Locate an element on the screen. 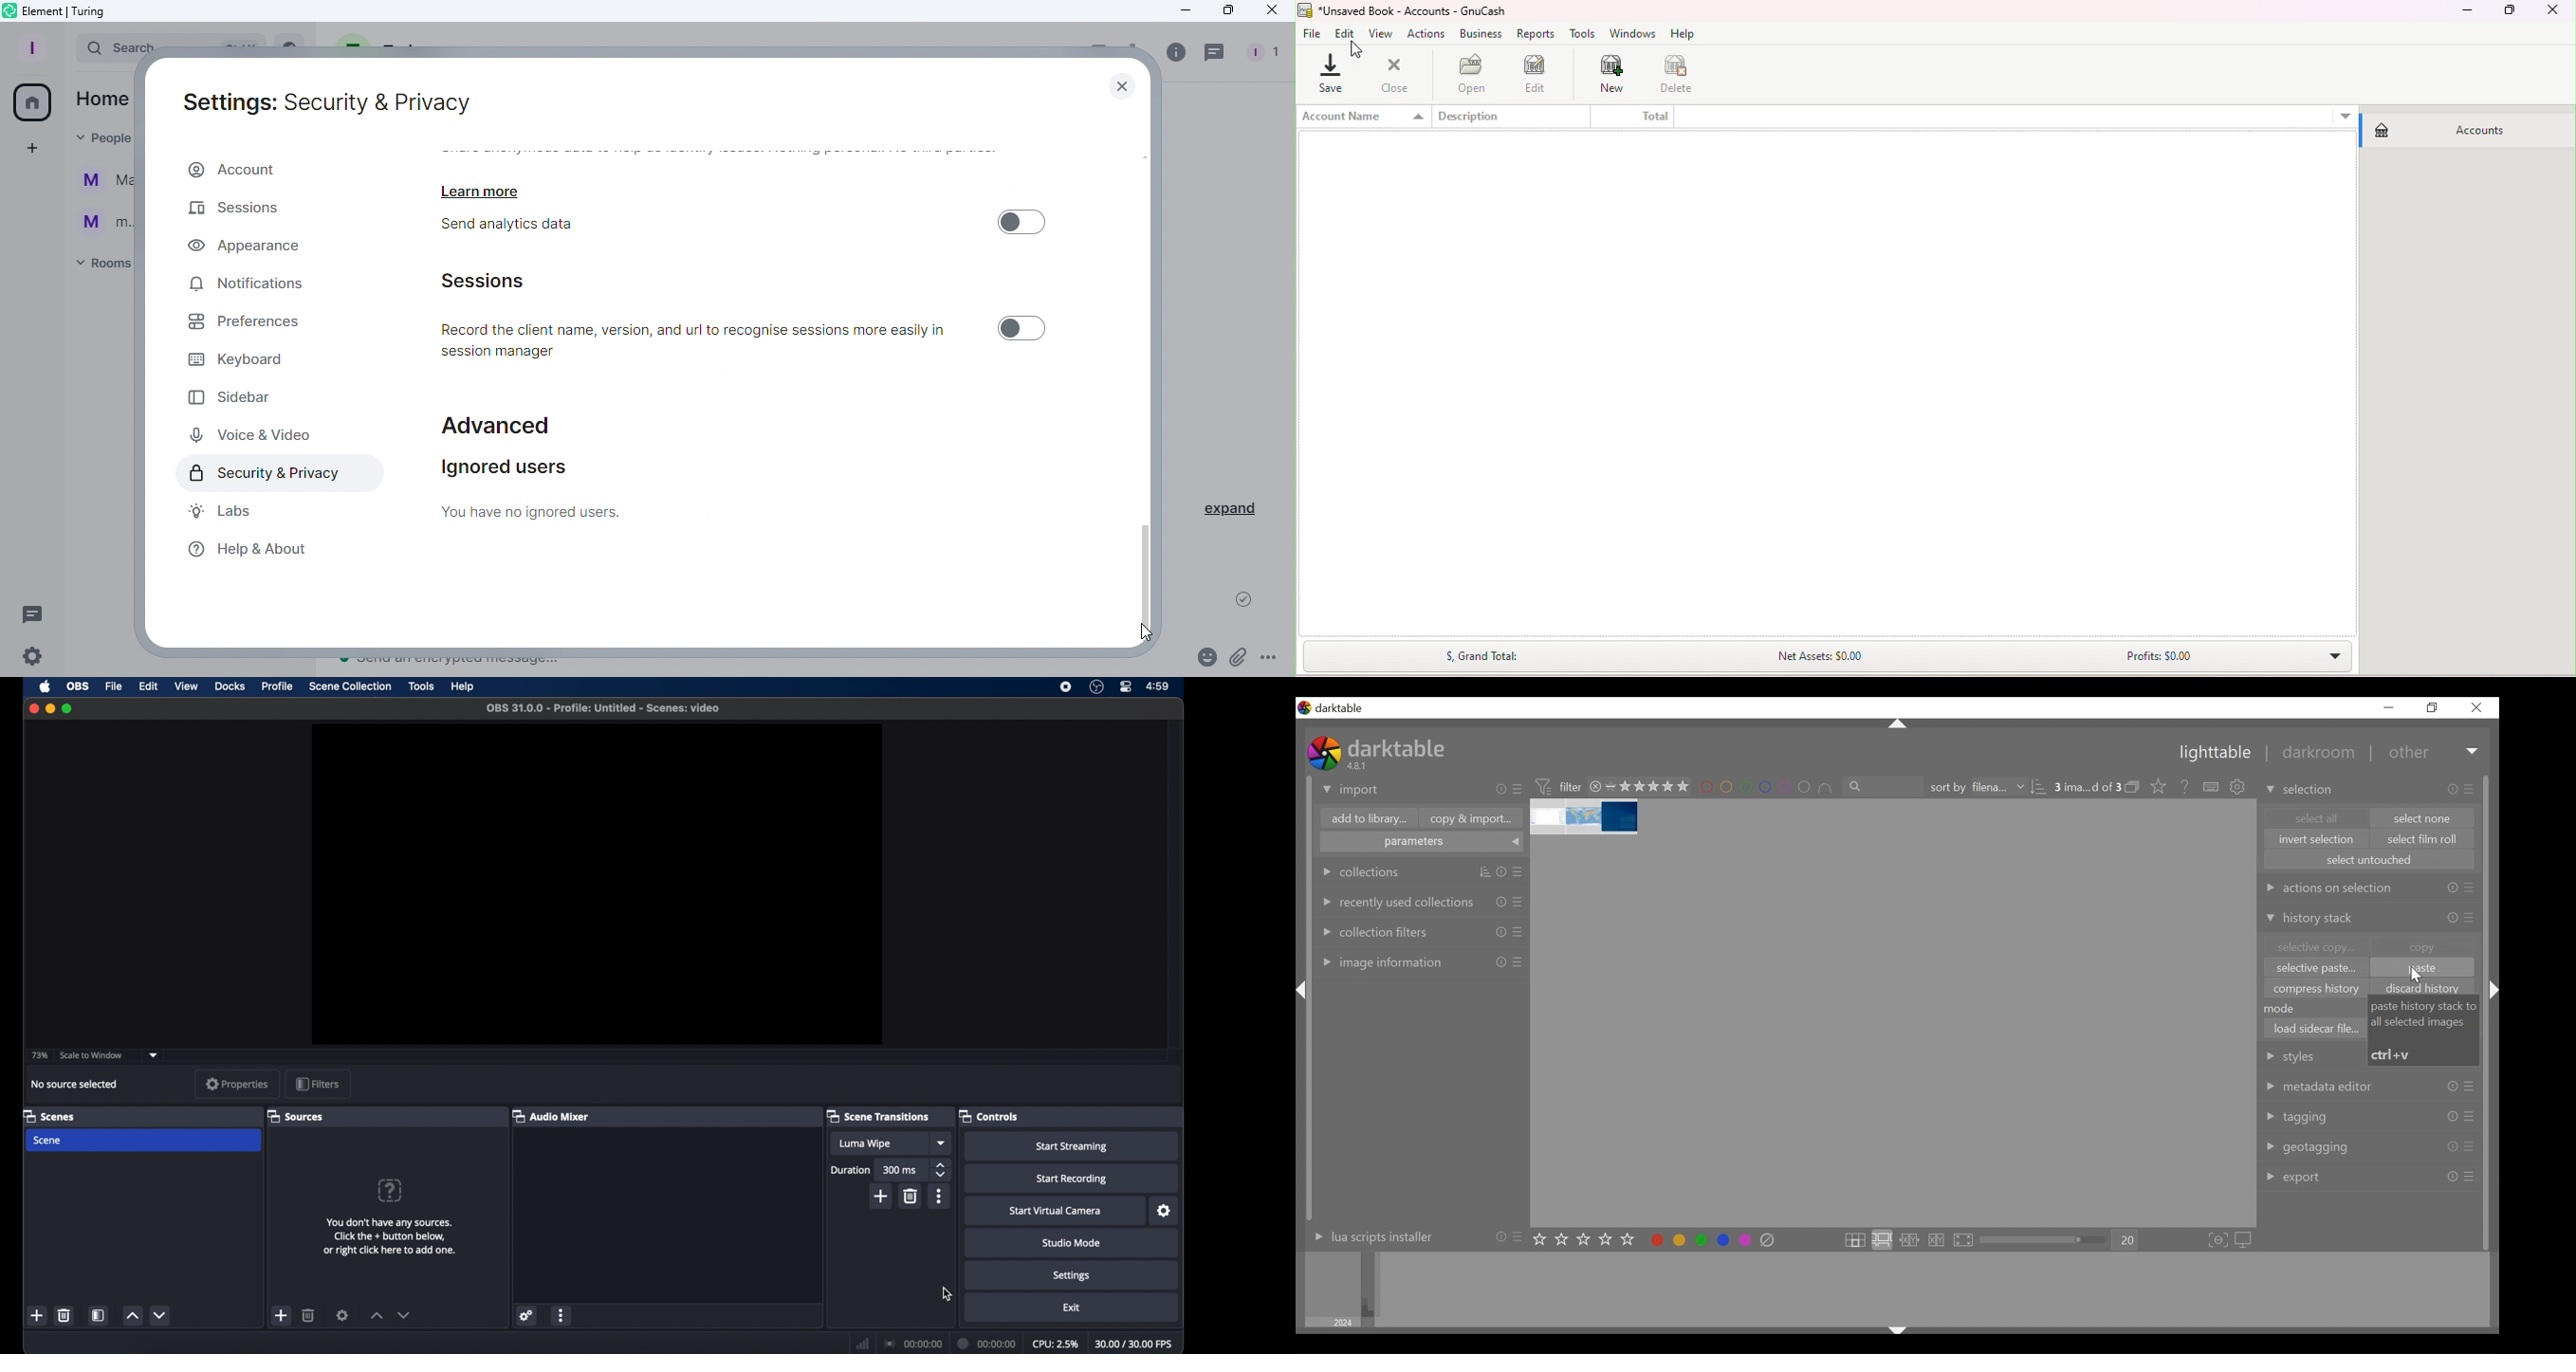  73% is located at coordinates (39, 1055).